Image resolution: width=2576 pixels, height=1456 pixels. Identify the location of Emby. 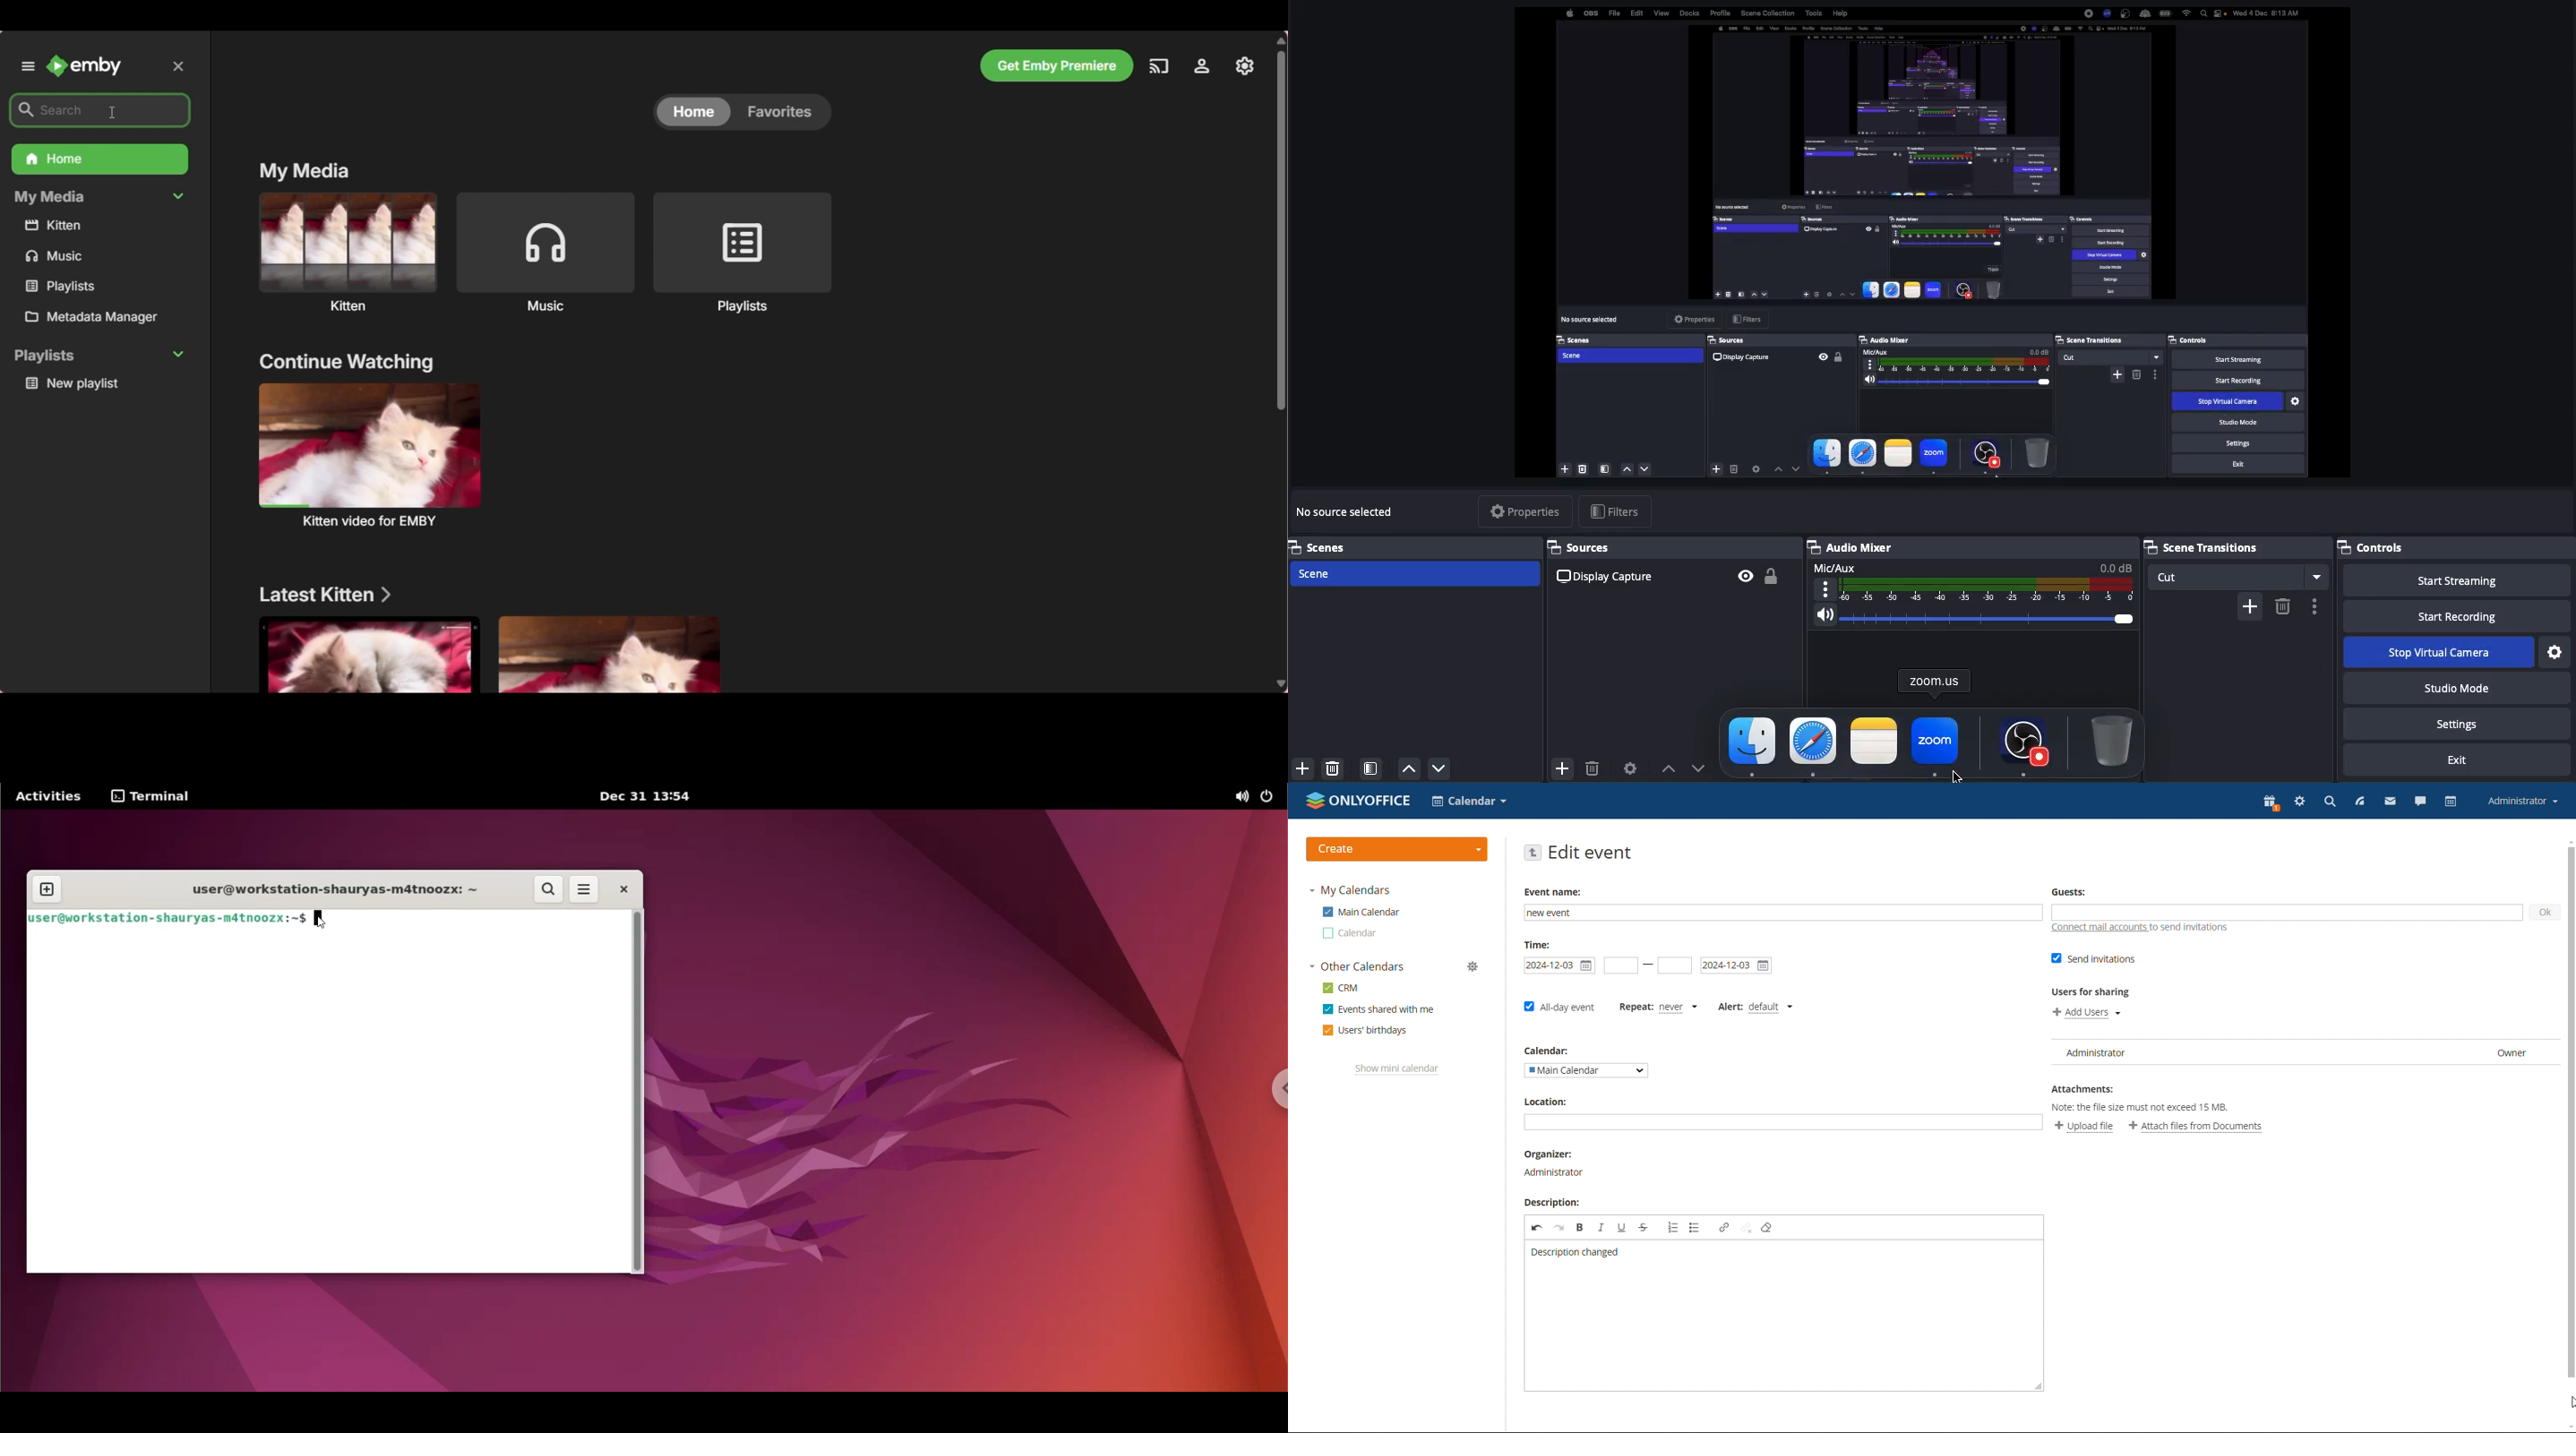
(85, 66).